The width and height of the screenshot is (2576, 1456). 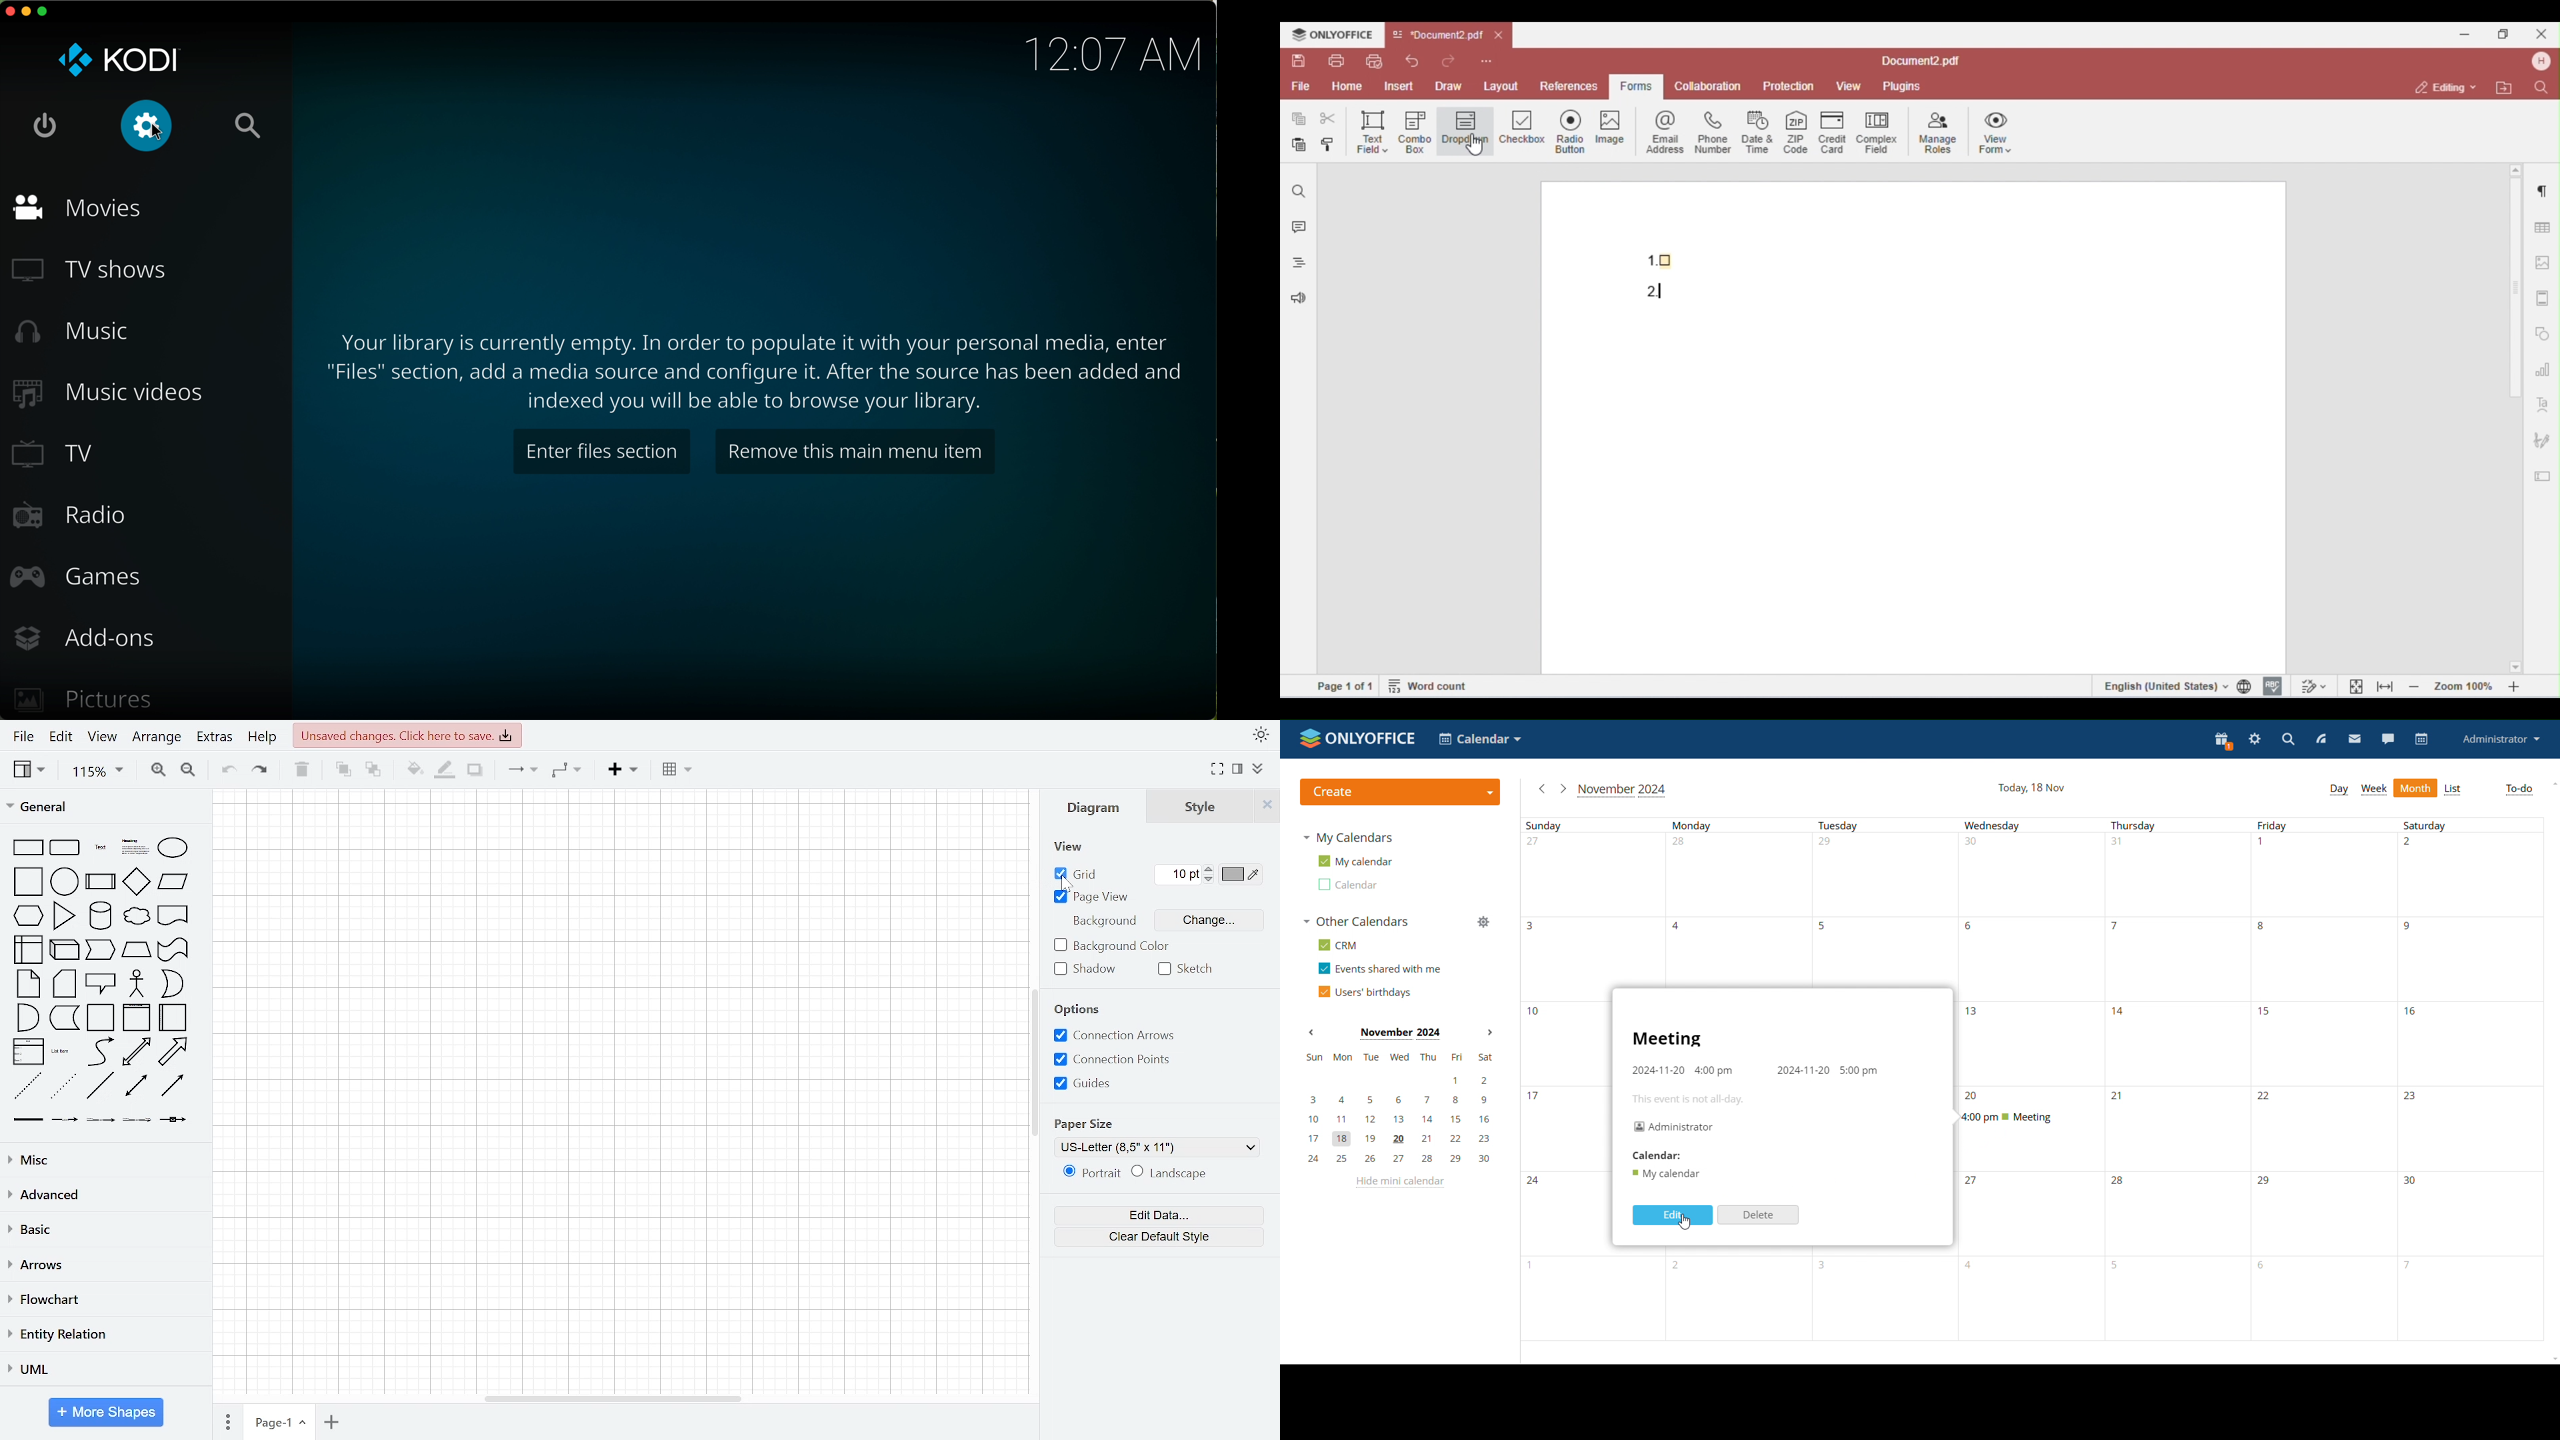 What do you see at coordinates (30, 982) in the screenshot?
I see `note` at bounding box center [30, 982].